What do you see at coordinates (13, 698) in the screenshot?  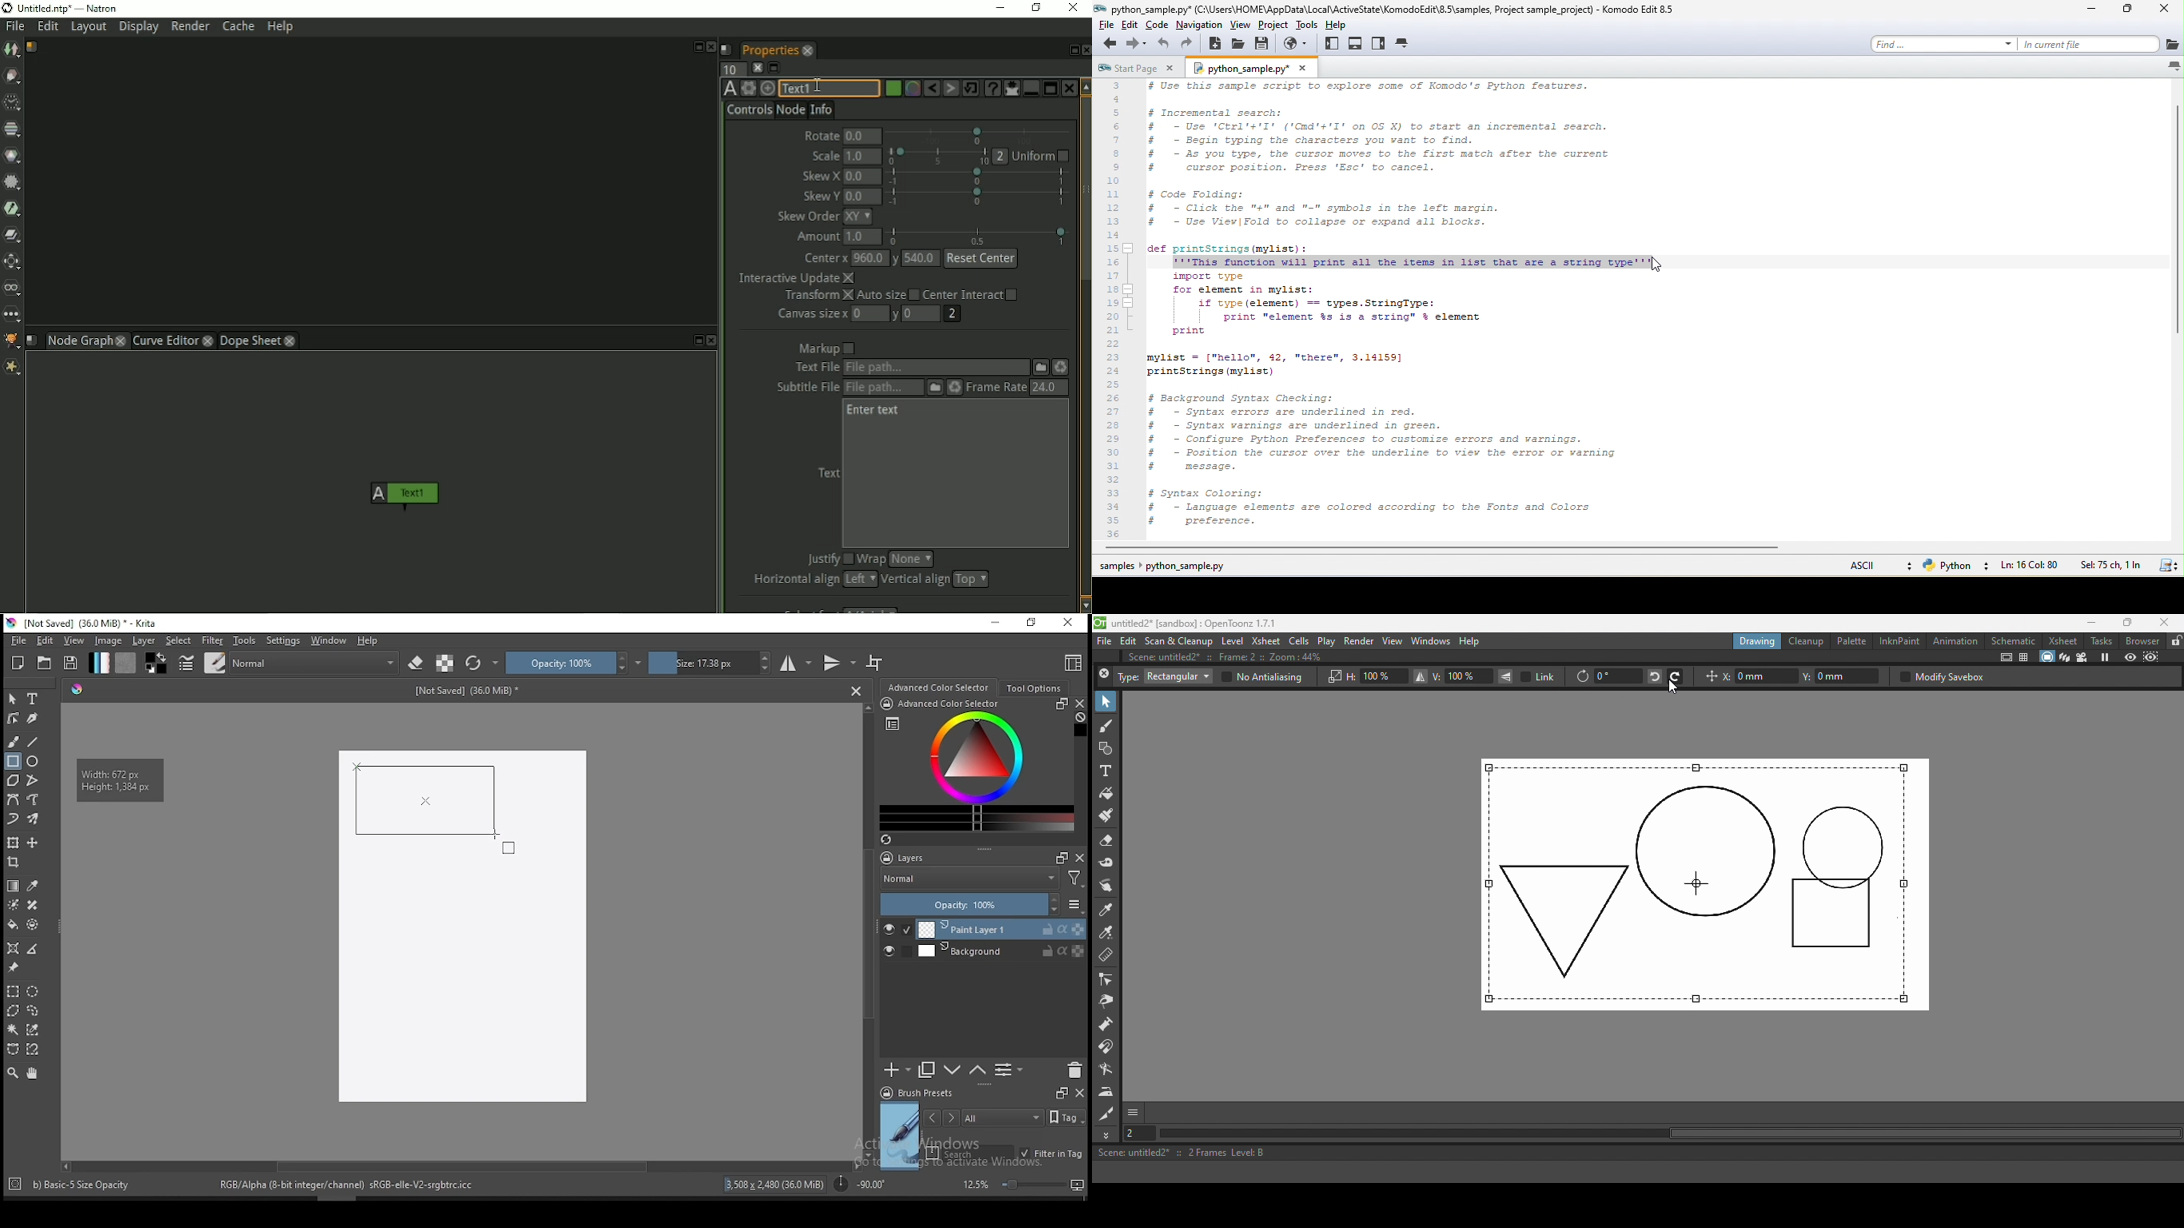 I see `select shapes tool` at bounding box center [13, 698].